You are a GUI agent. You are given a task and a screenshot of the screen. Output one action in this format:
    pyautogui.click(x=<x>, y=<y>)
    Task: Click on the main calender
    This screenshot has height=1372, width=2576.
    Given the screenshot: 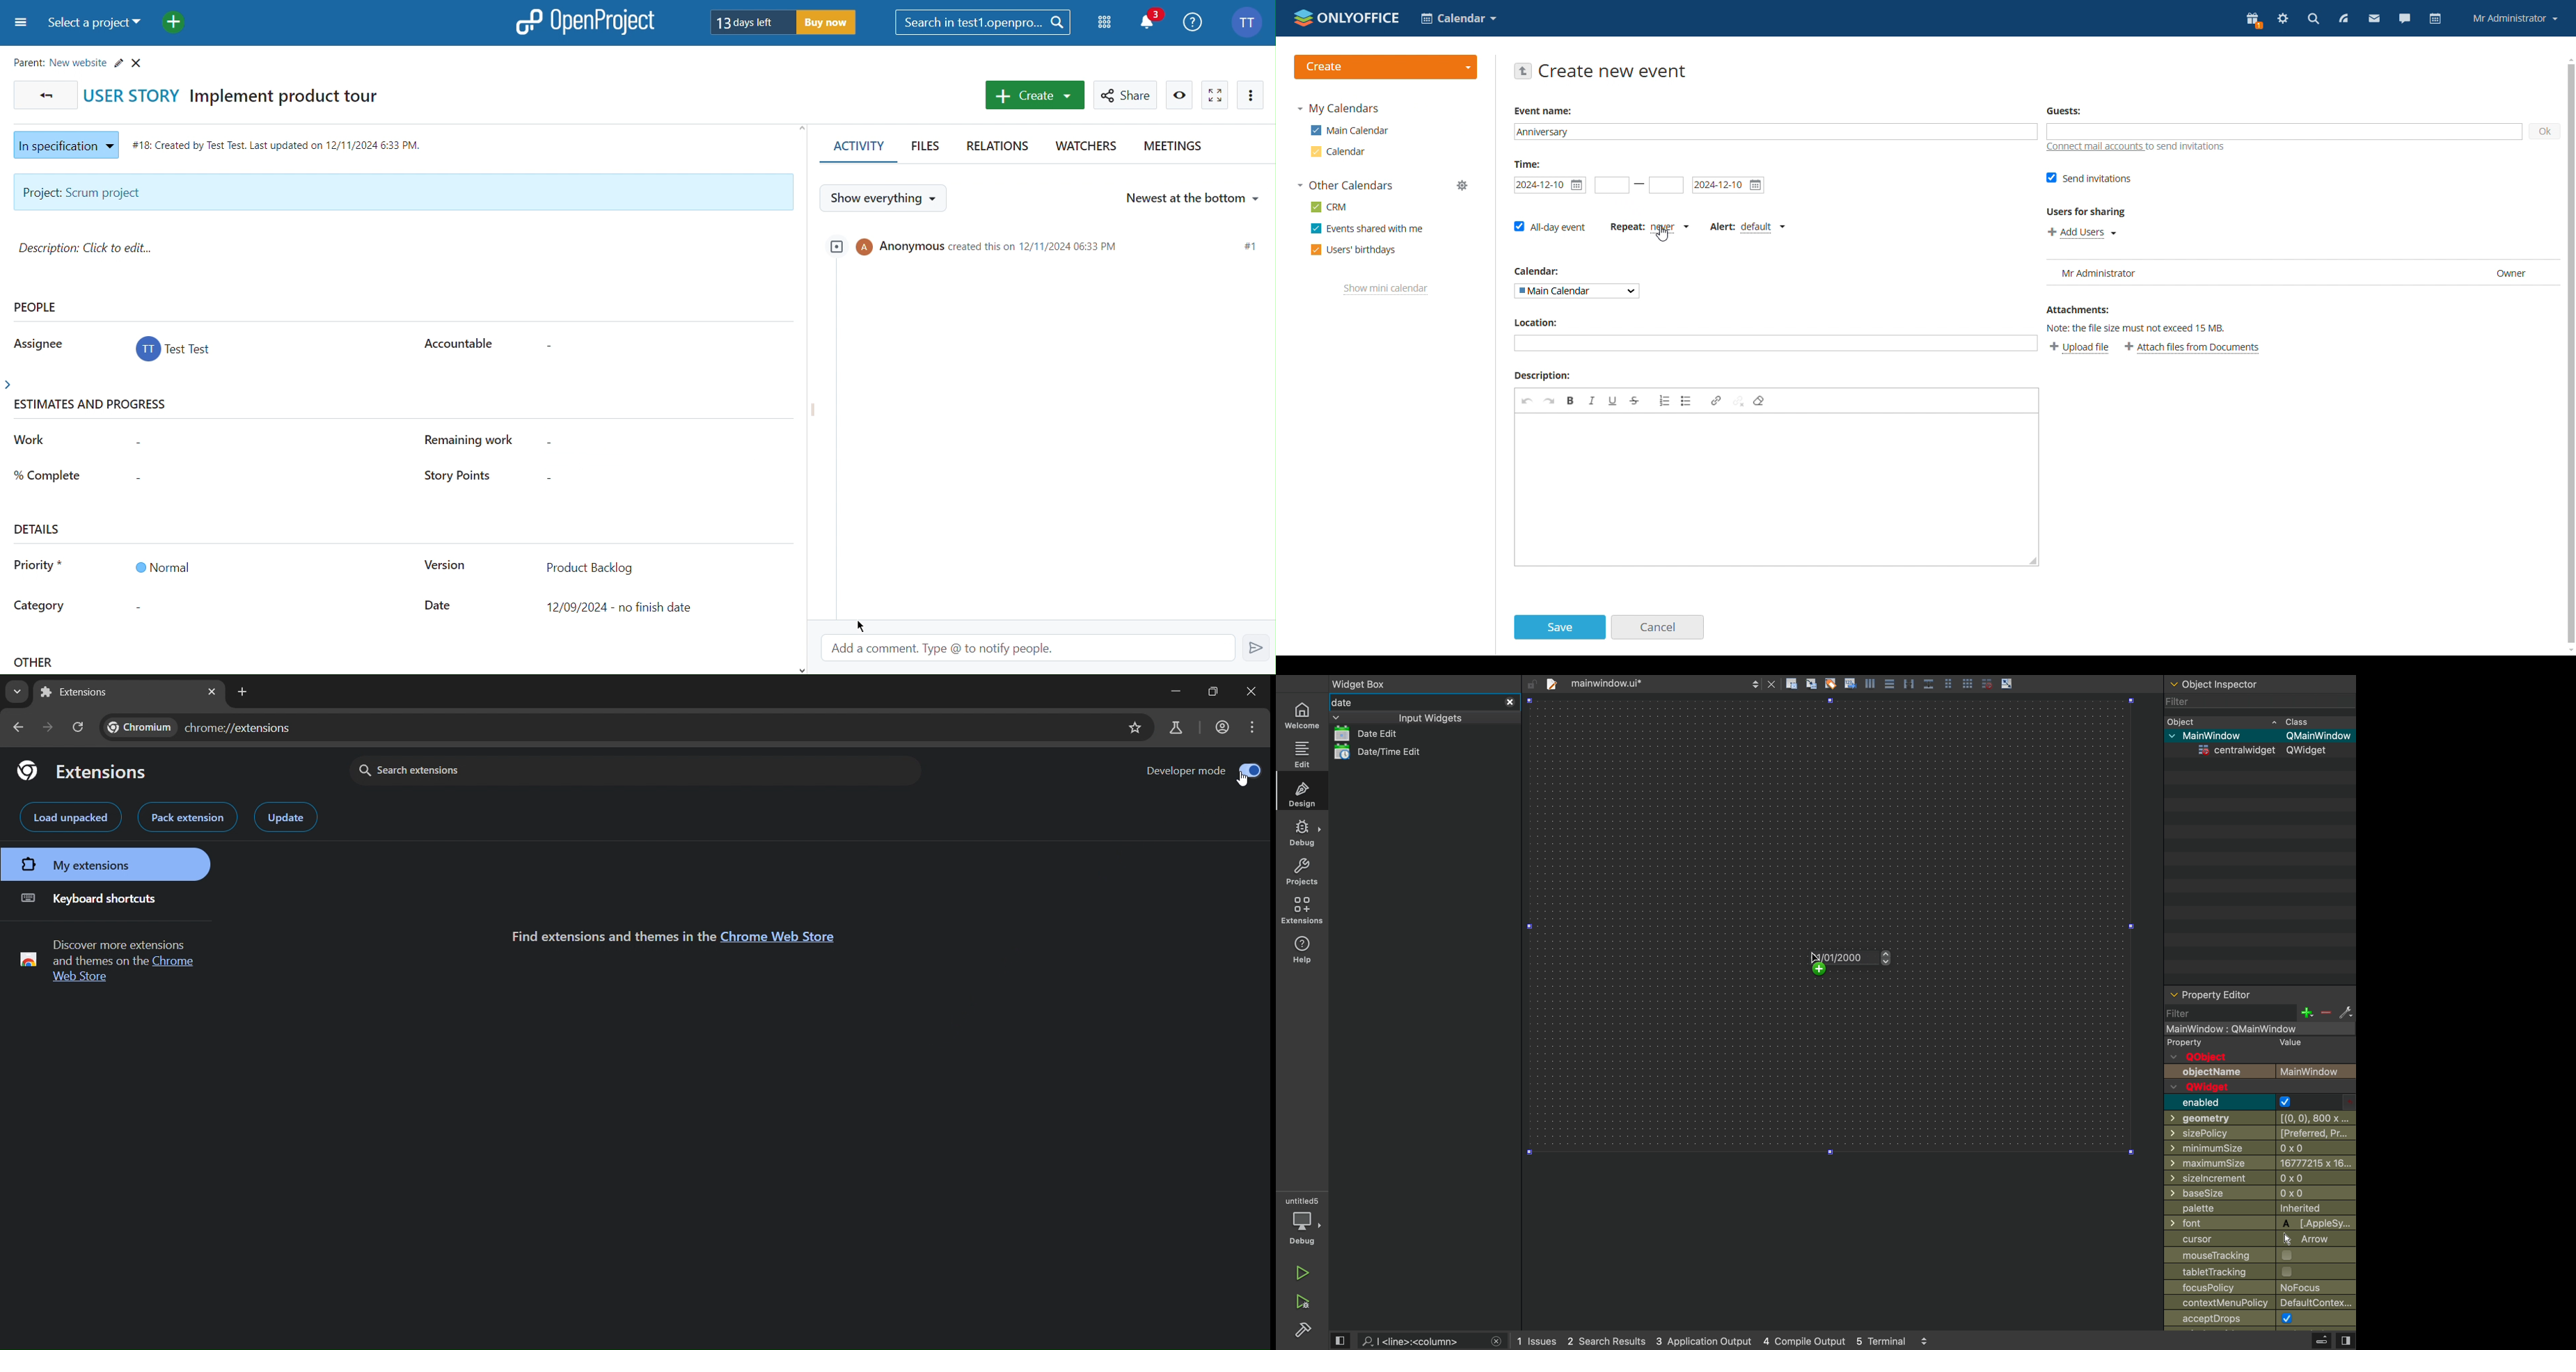 What is the action you would take?
    pyautogui.click(x=1348, y=133)
    